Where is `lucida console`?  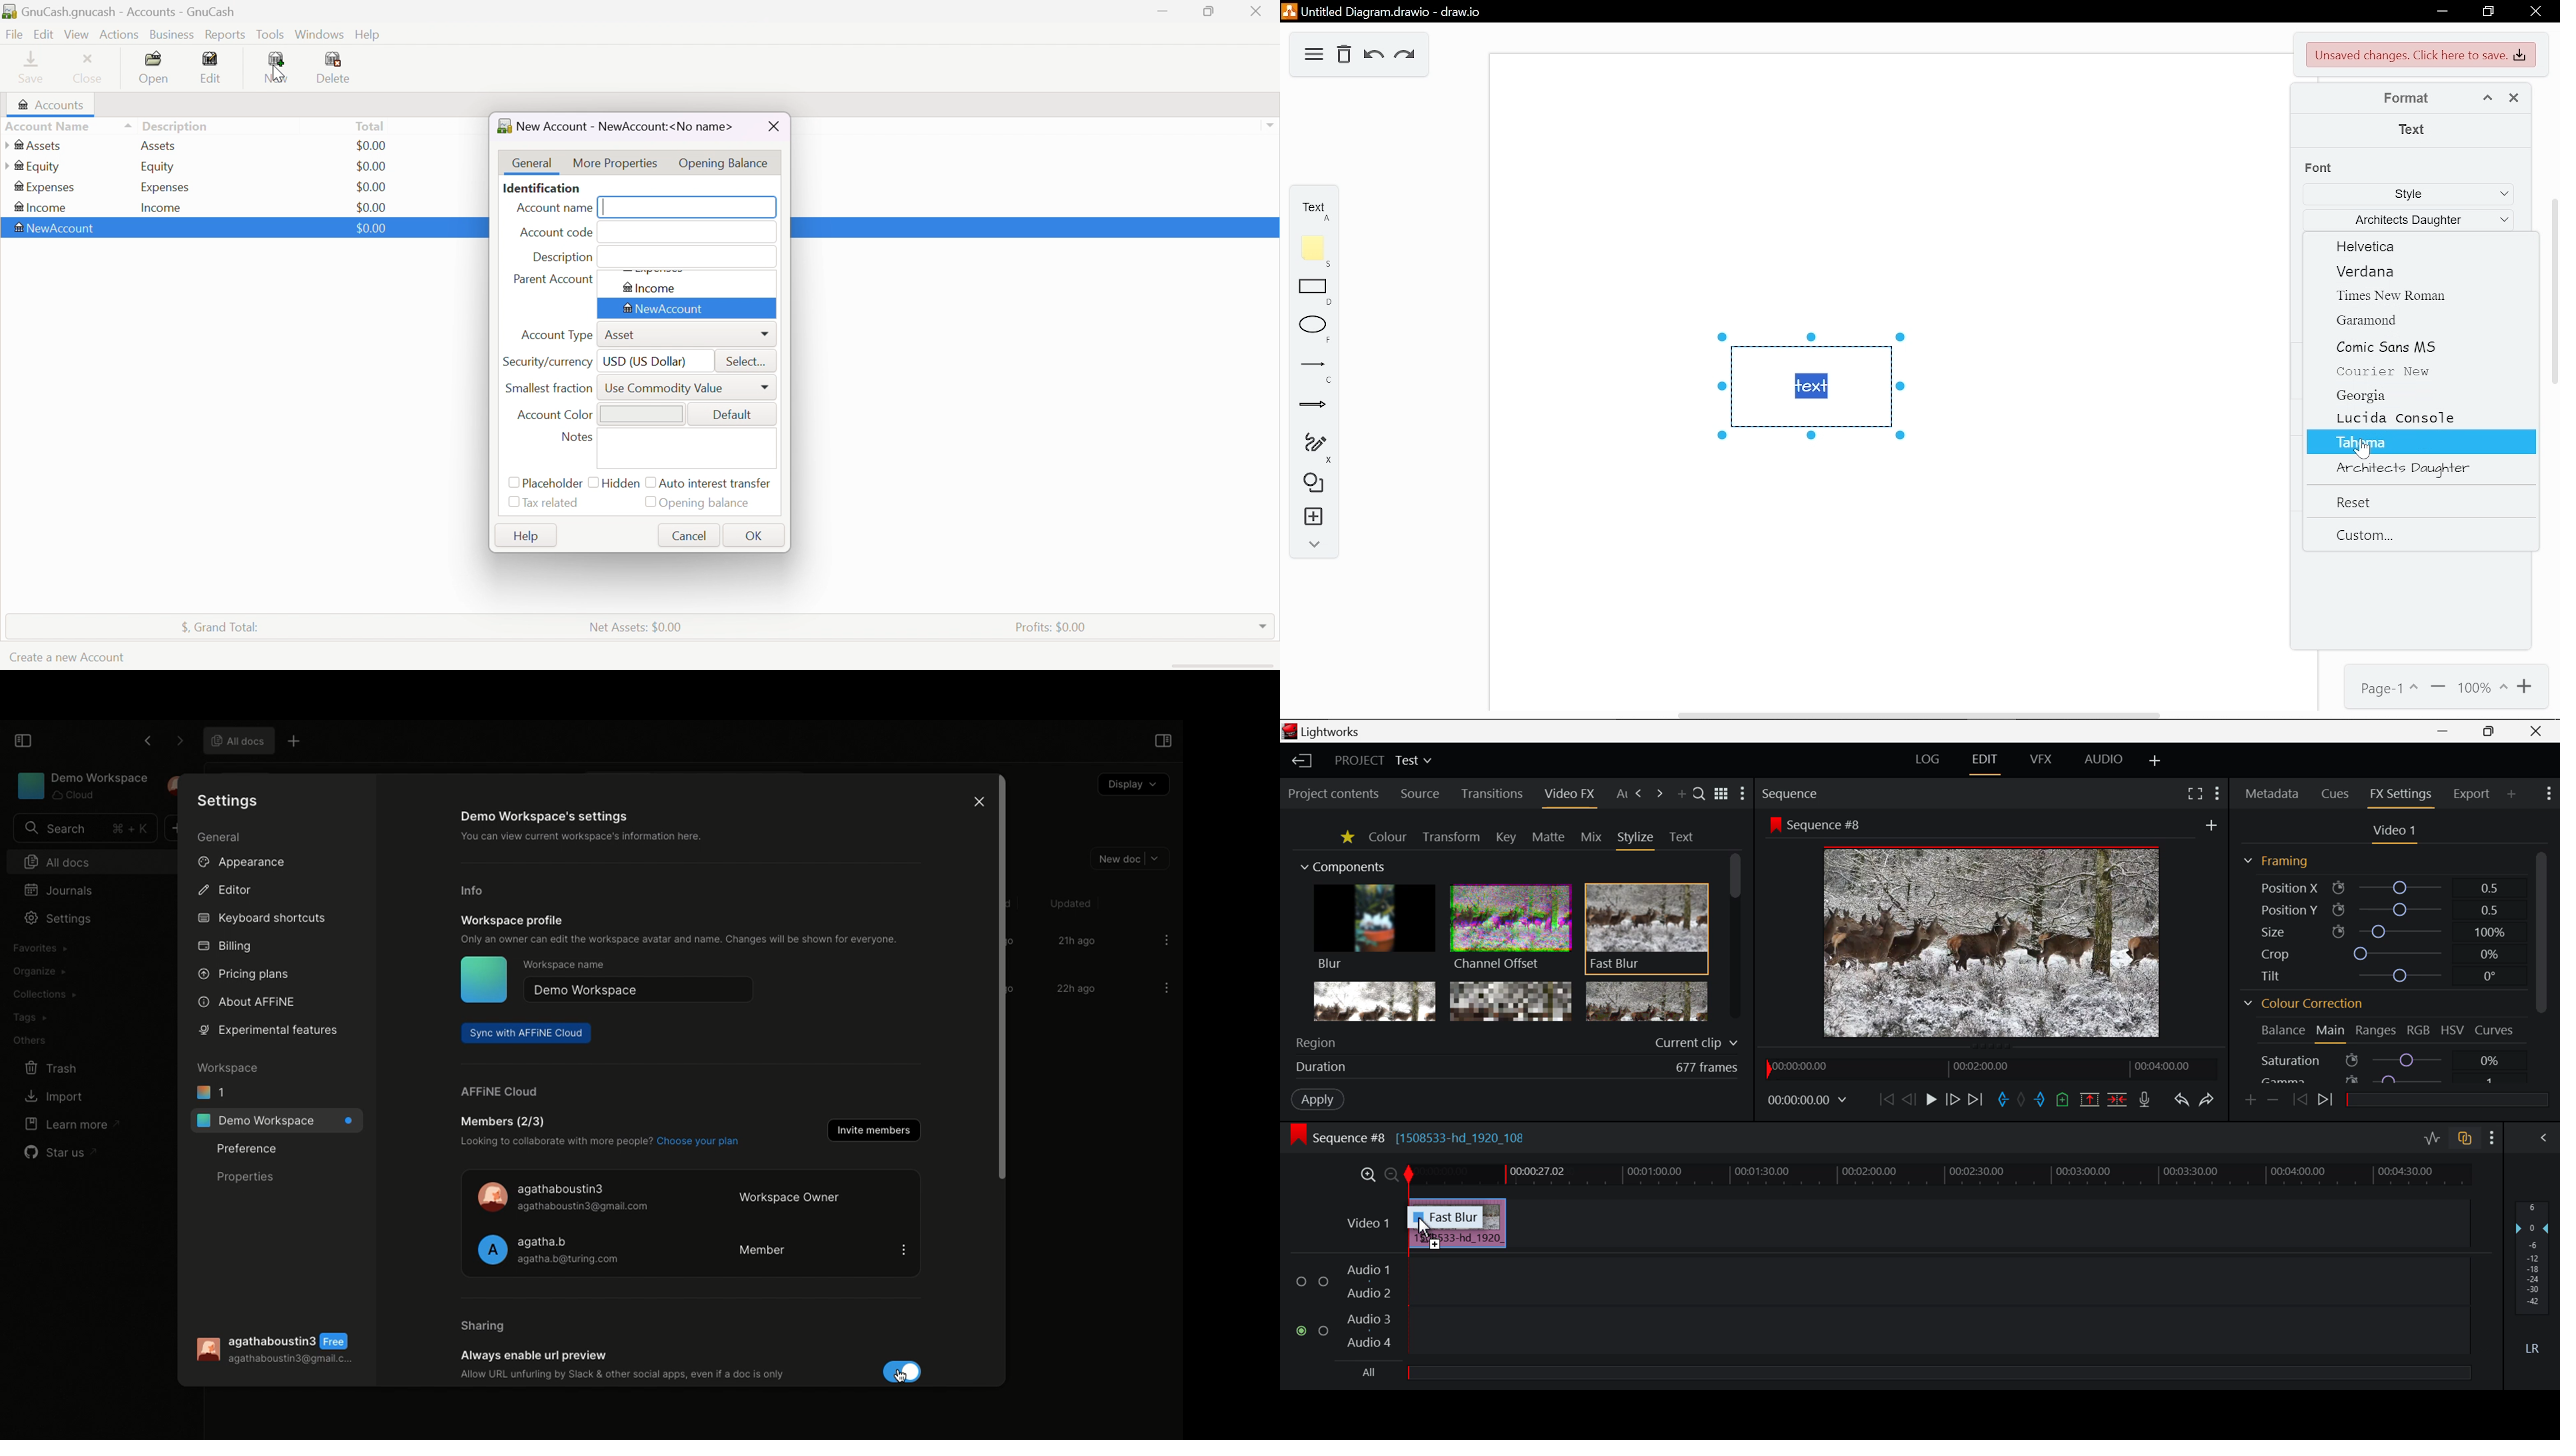 lucida console is located at coordinates (2420, 418).